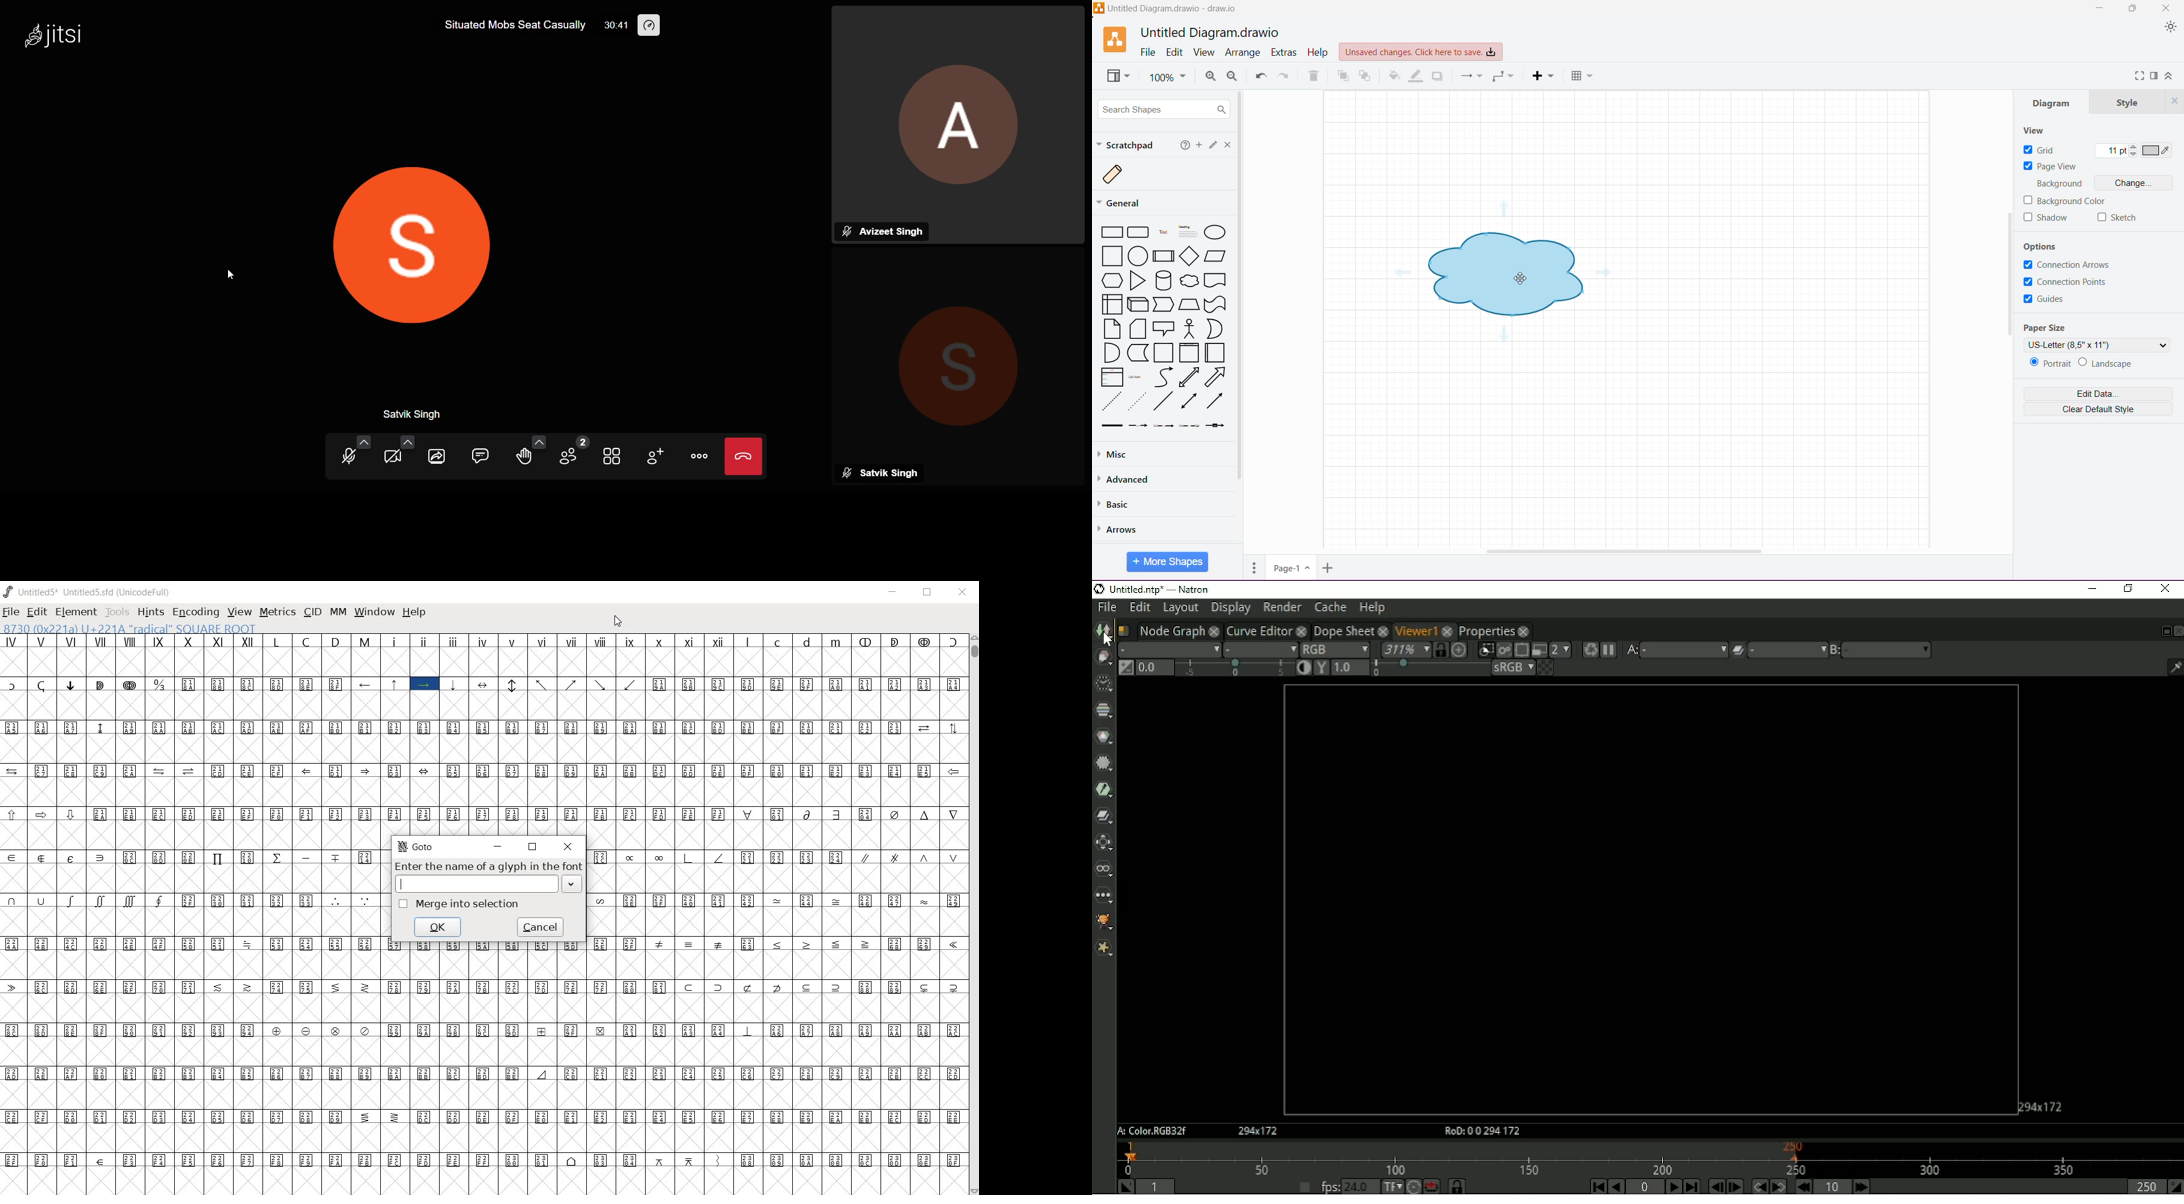 This screenshot has width=2184, height=1204. I want to click on Undo, so click(1261, 77).